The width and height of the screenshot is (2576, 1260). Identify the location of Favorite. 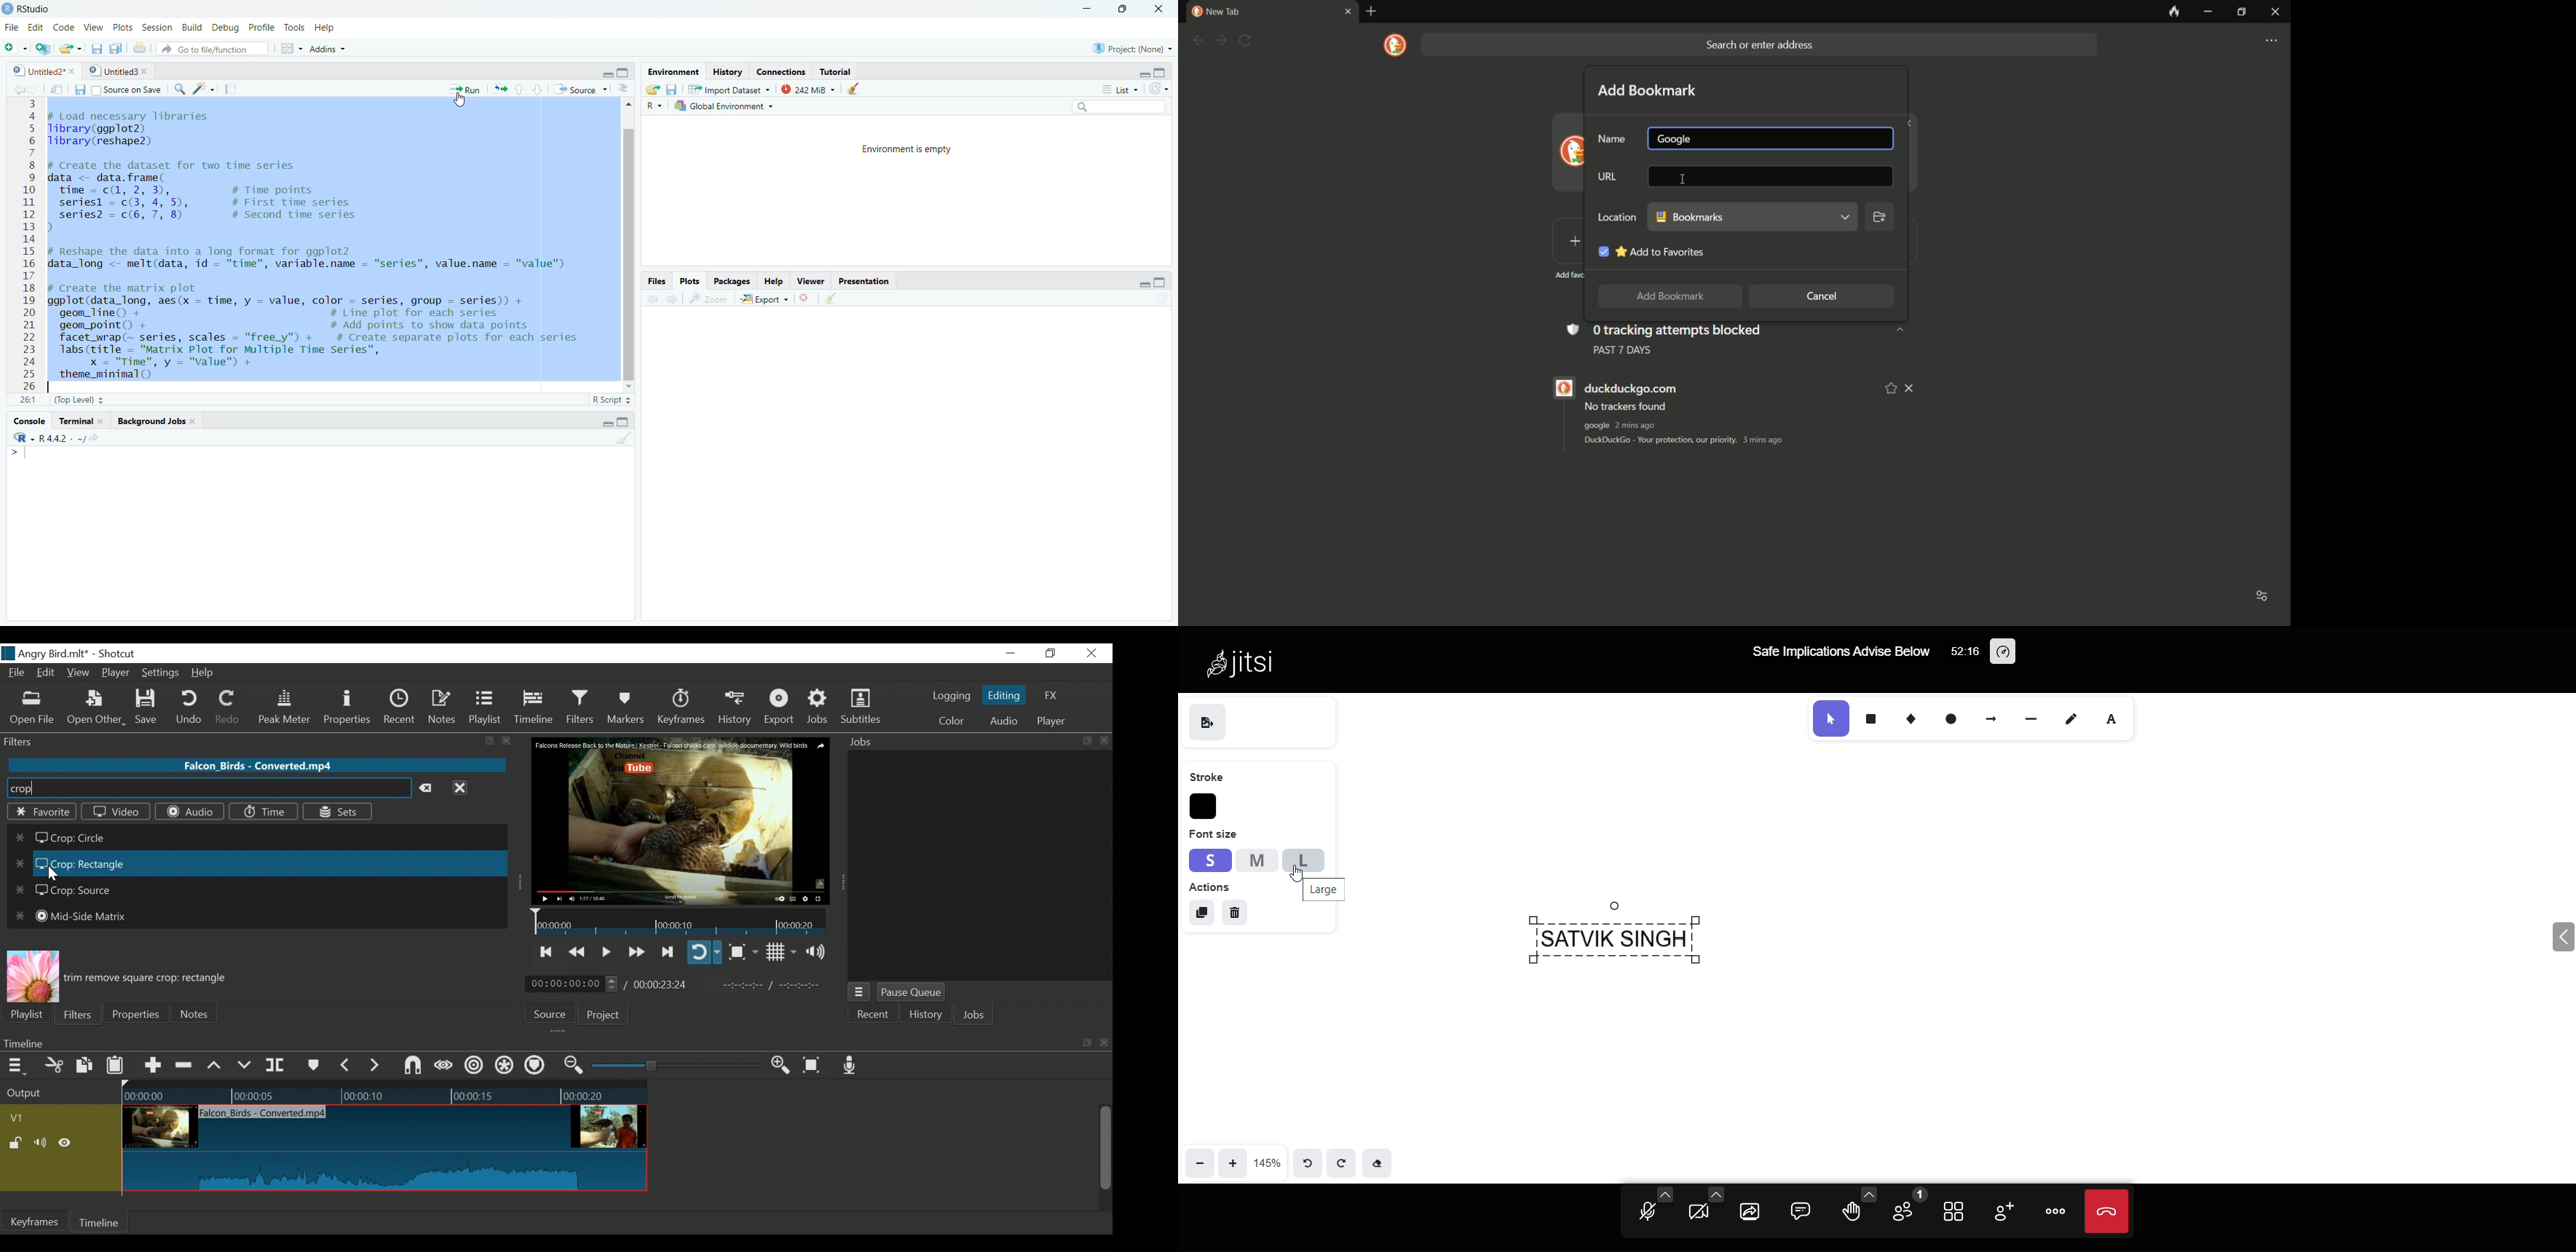
(41, 811).